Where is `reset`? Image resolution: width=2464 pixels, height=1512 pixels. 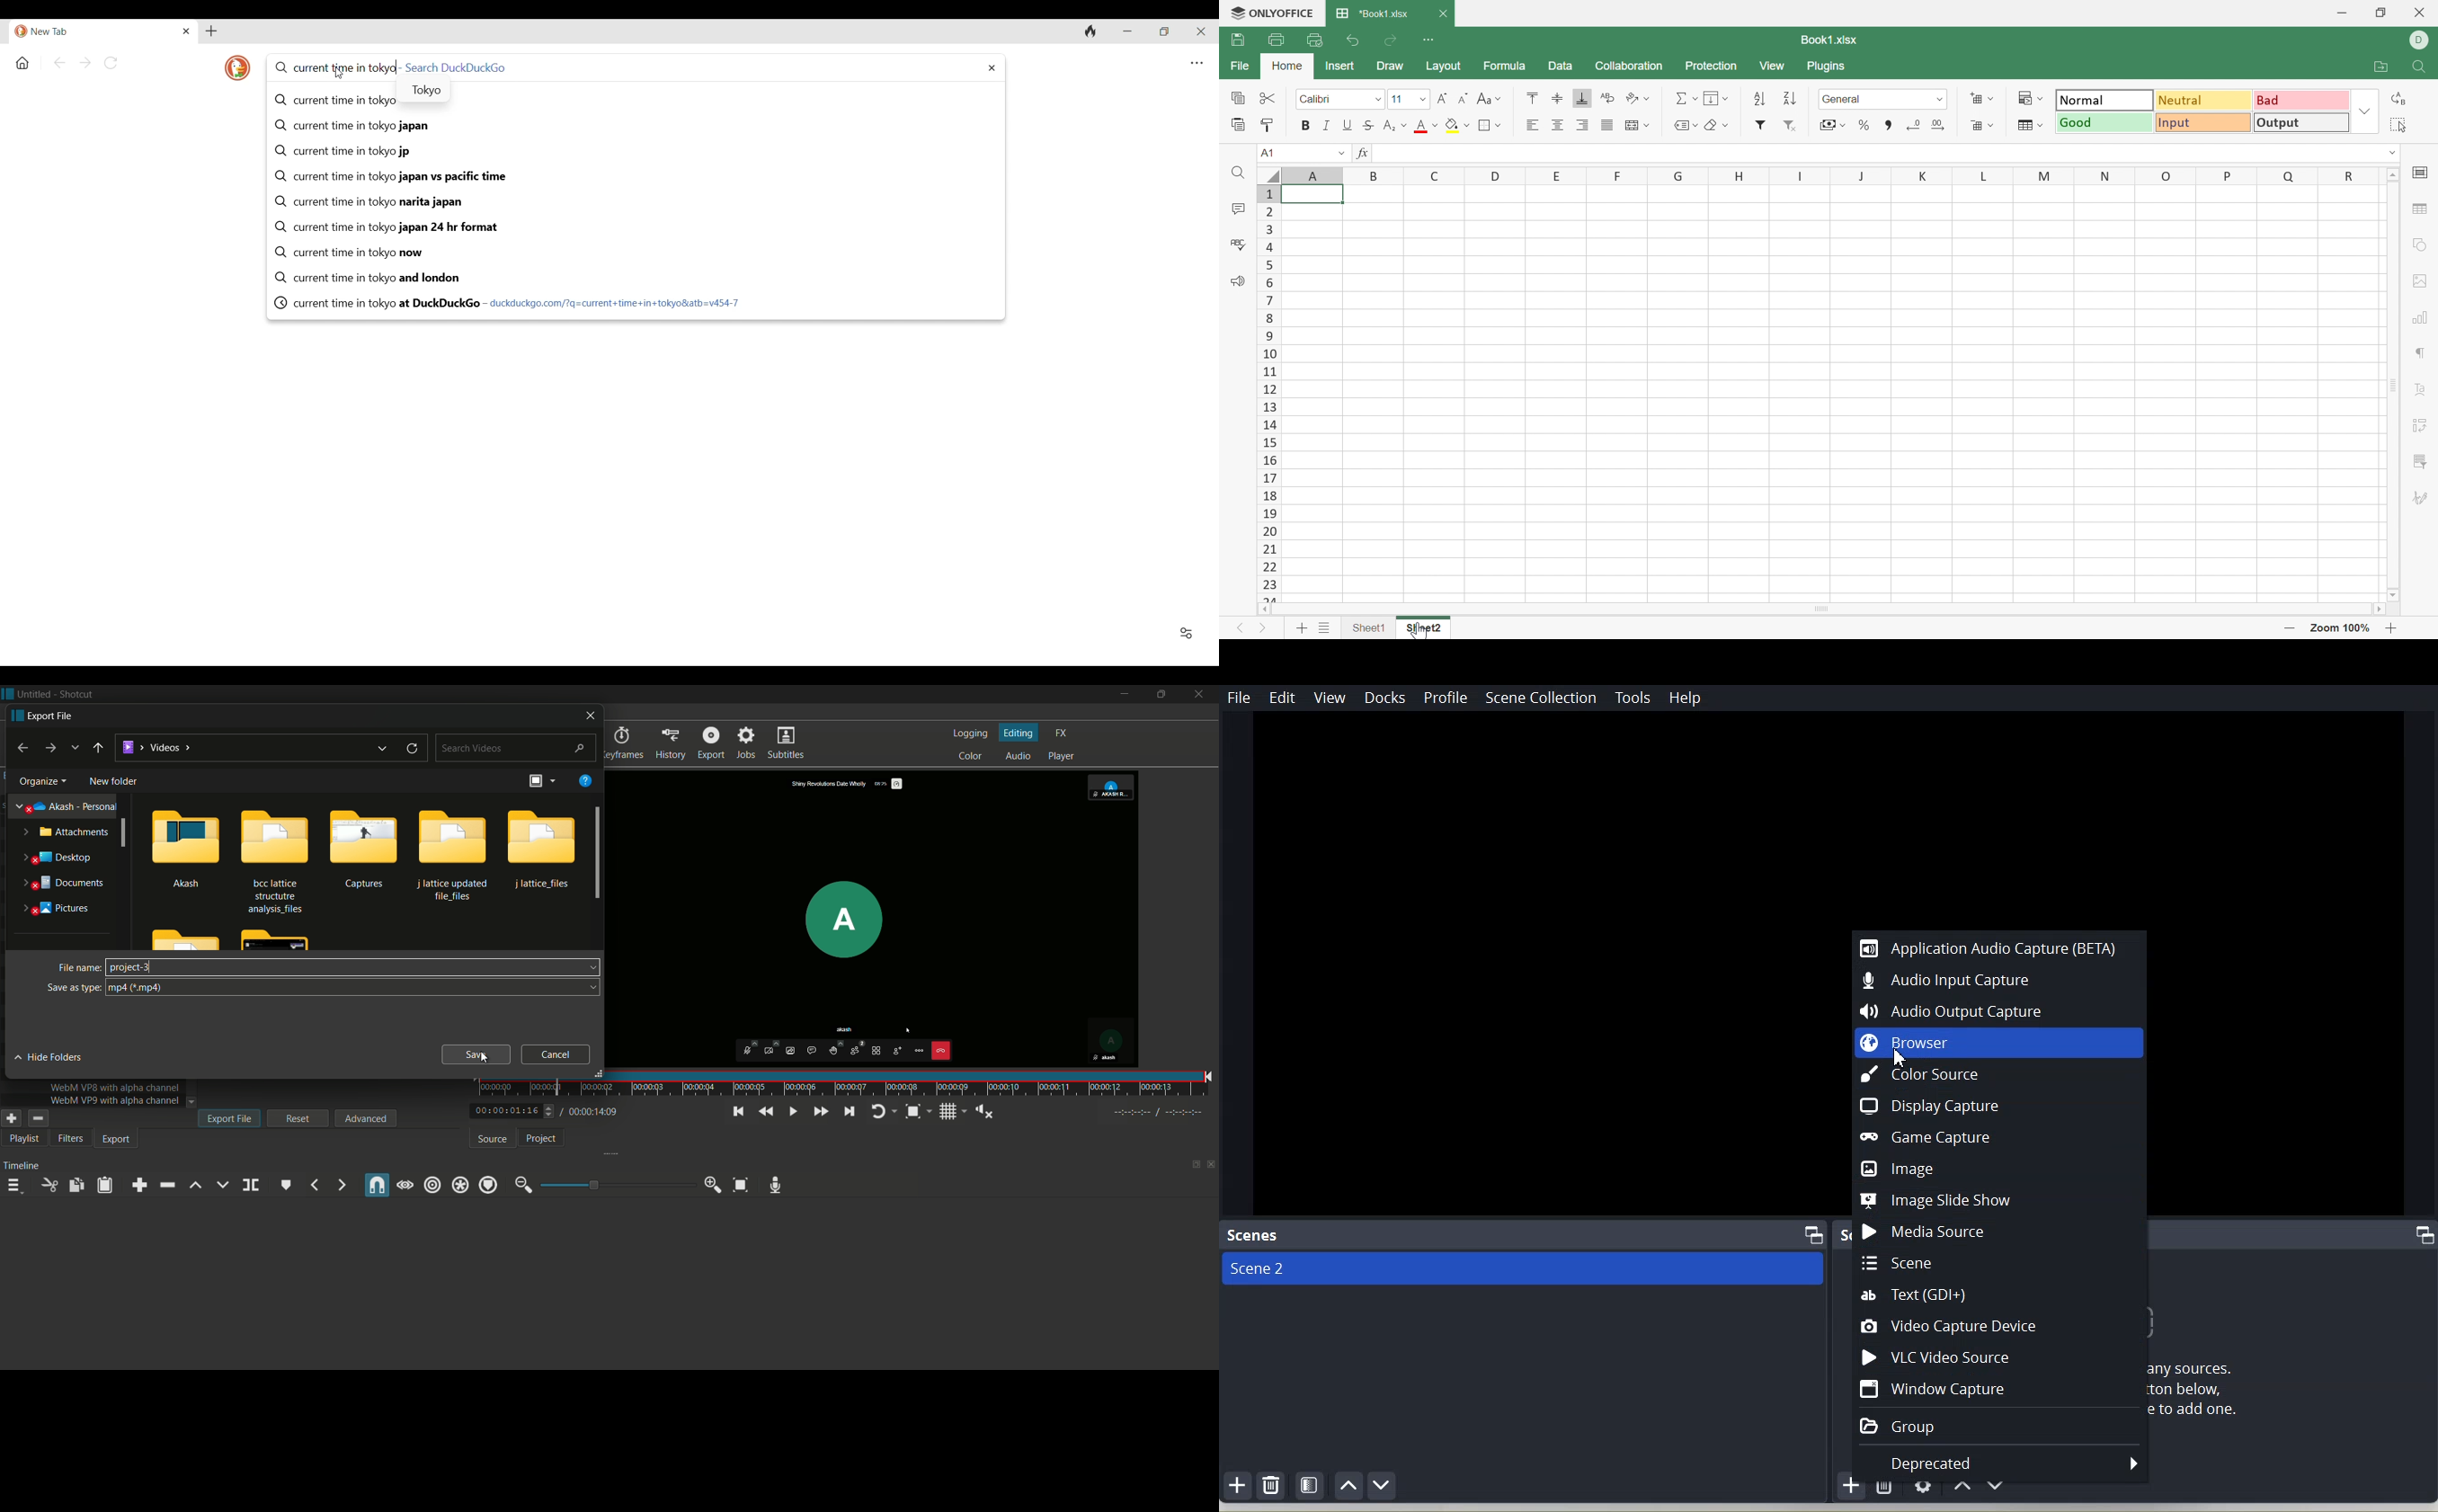
reset is located at coordinates (298, 1119).